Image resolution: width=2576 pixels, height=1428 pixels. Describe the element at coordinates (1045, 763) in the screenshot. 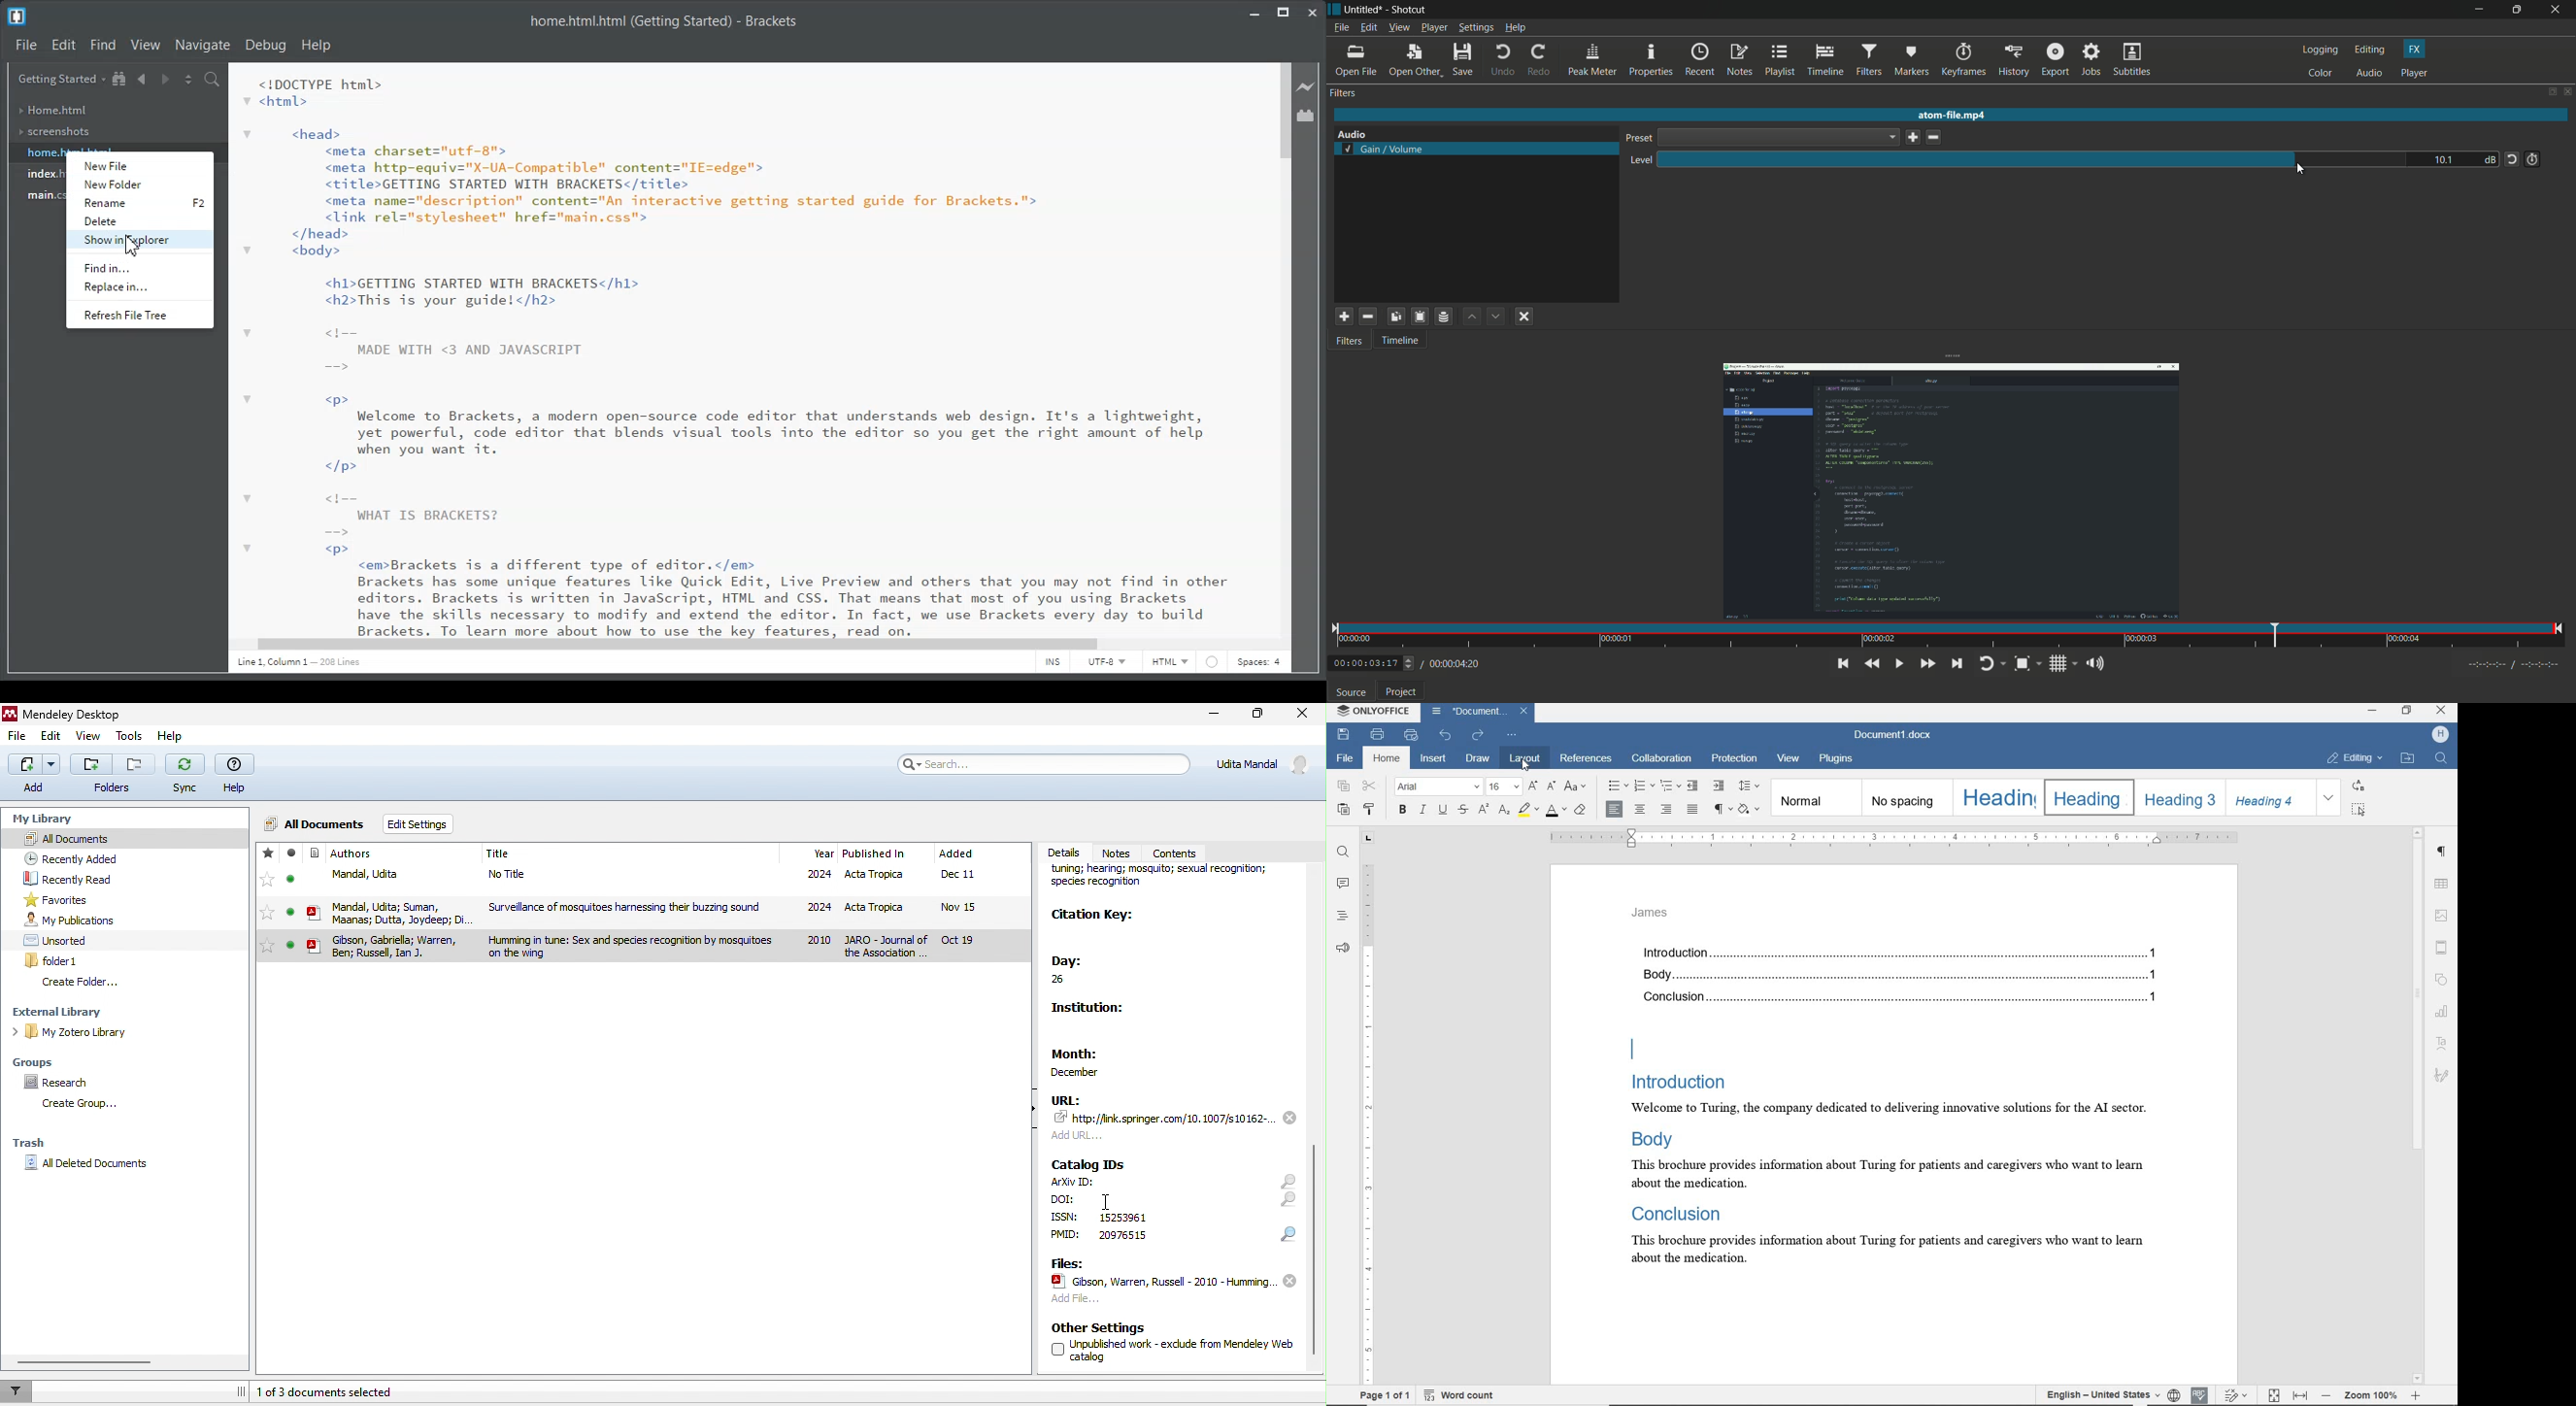

I see `search bar` at that location.